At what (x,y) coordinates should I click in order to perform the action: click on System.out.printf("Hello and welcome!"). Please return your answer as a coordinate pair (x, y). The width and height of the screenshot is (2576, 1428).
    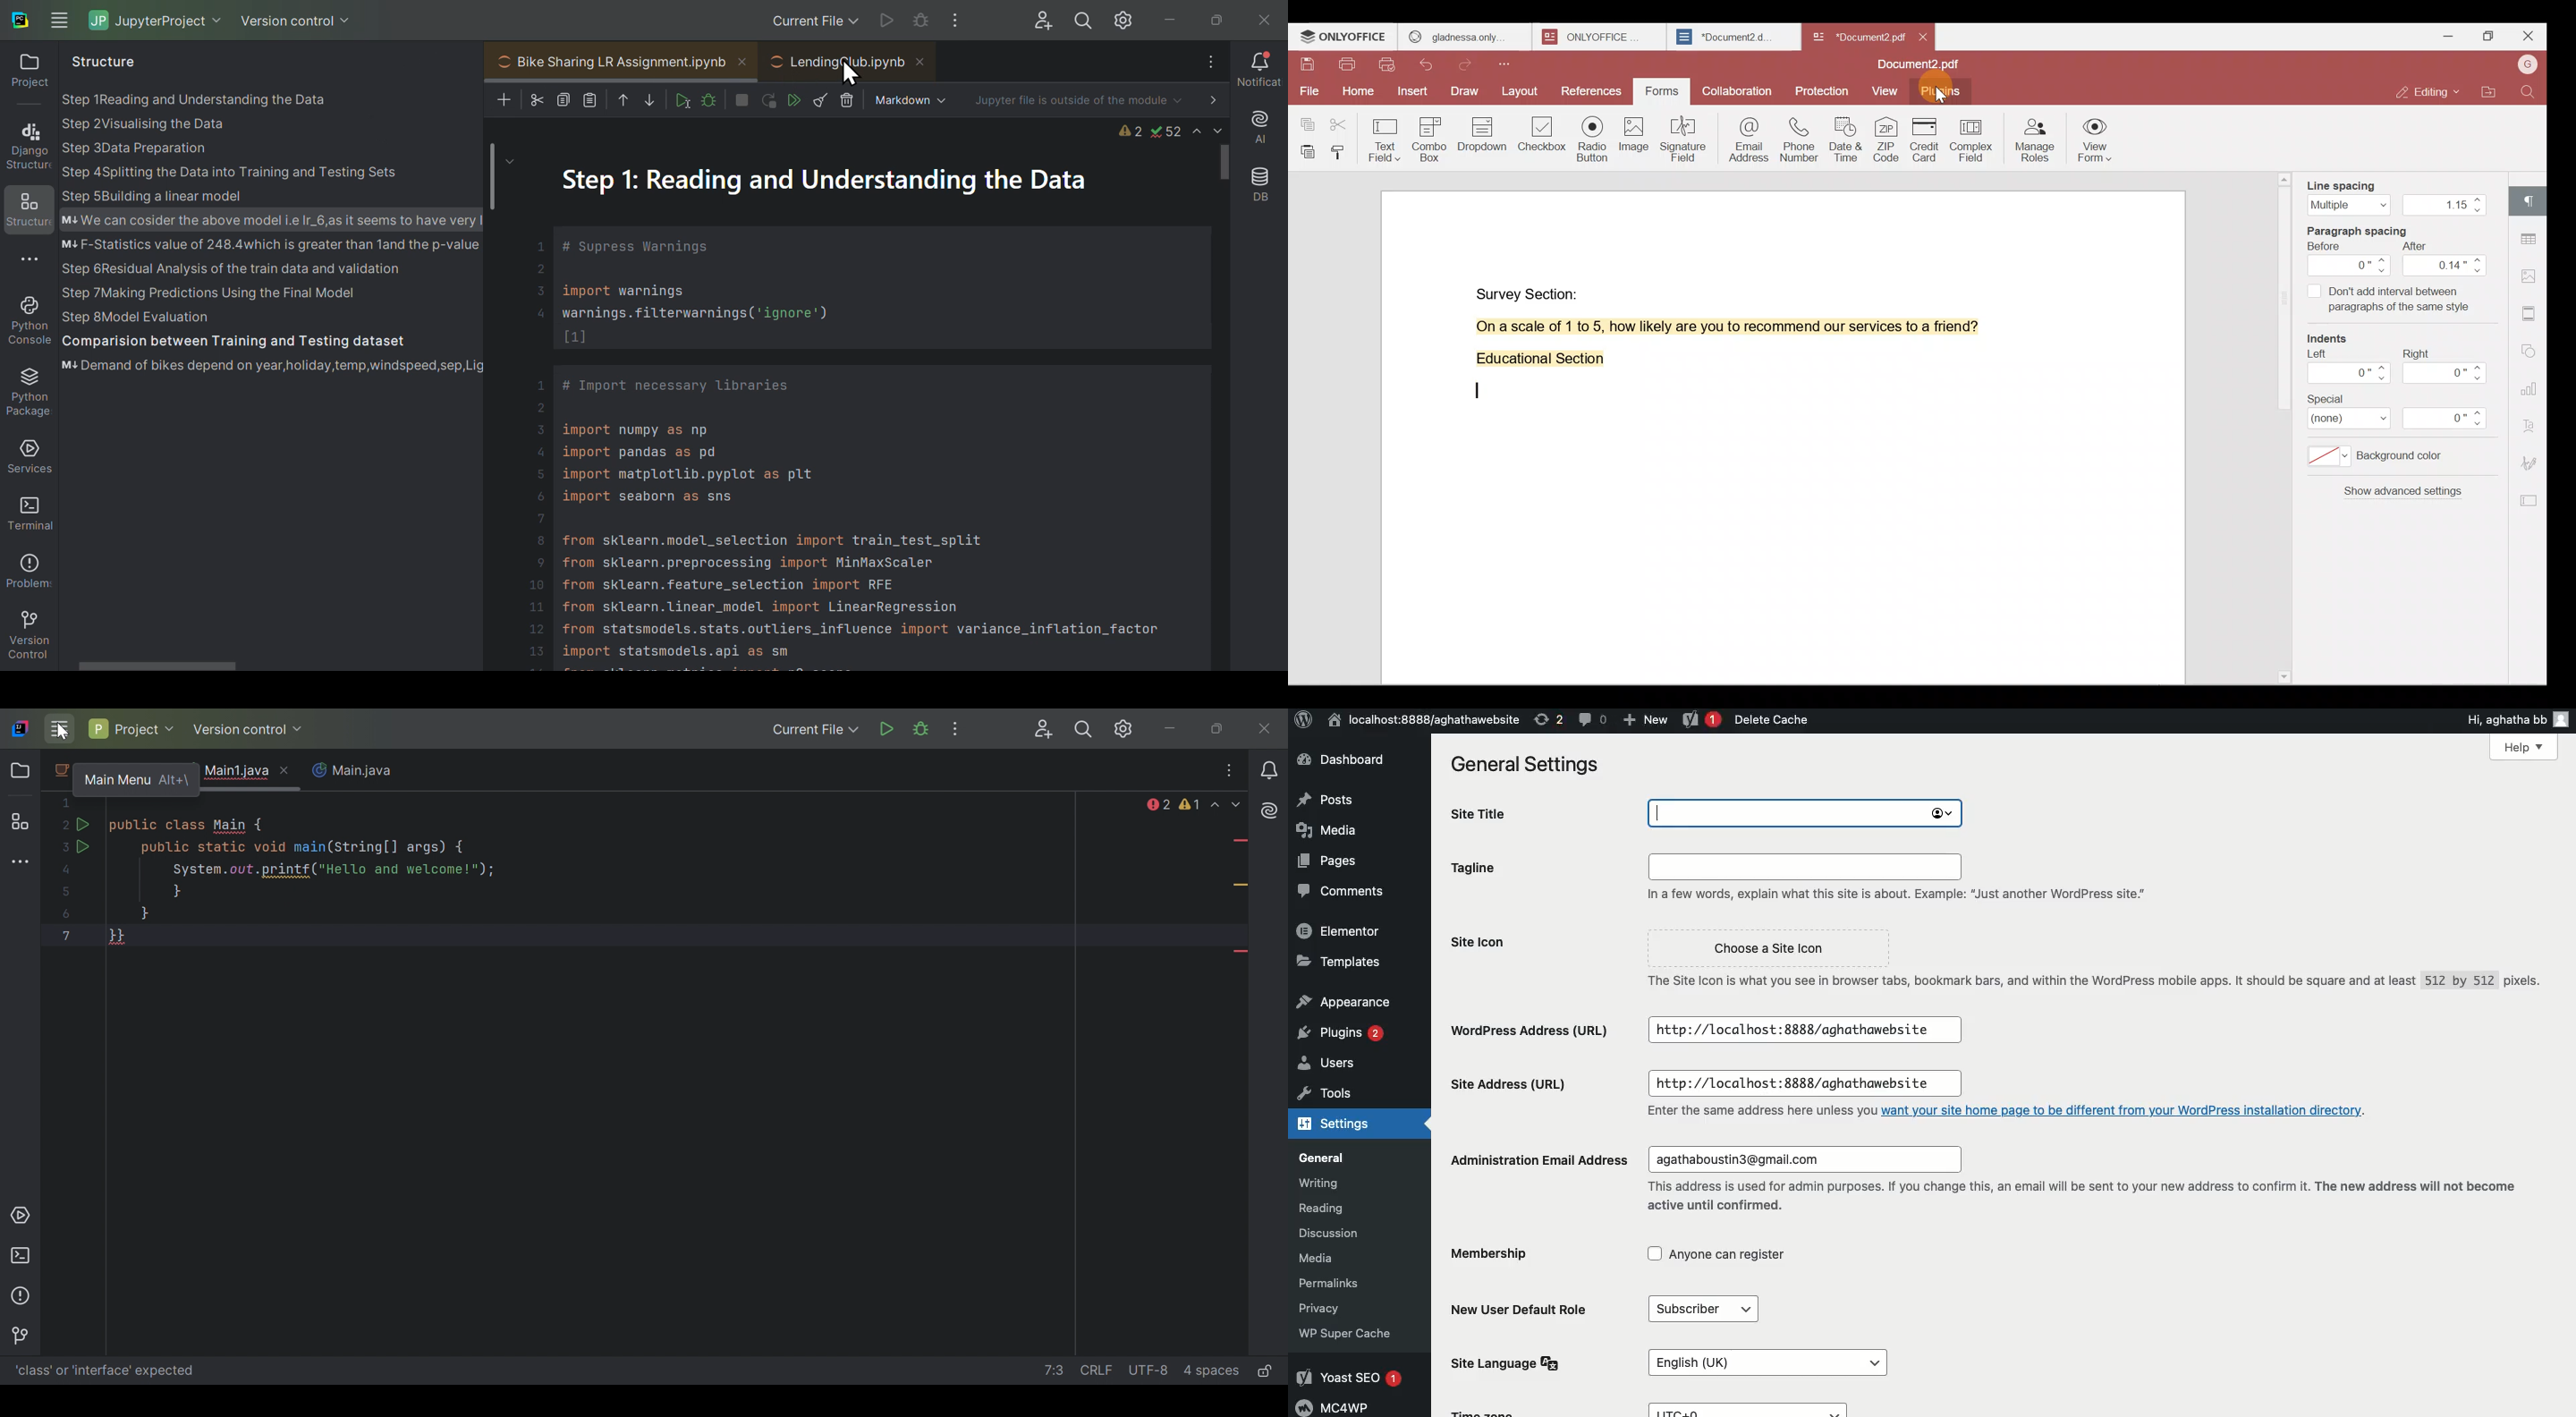
    Looking at the image, I should click on (329, 870).